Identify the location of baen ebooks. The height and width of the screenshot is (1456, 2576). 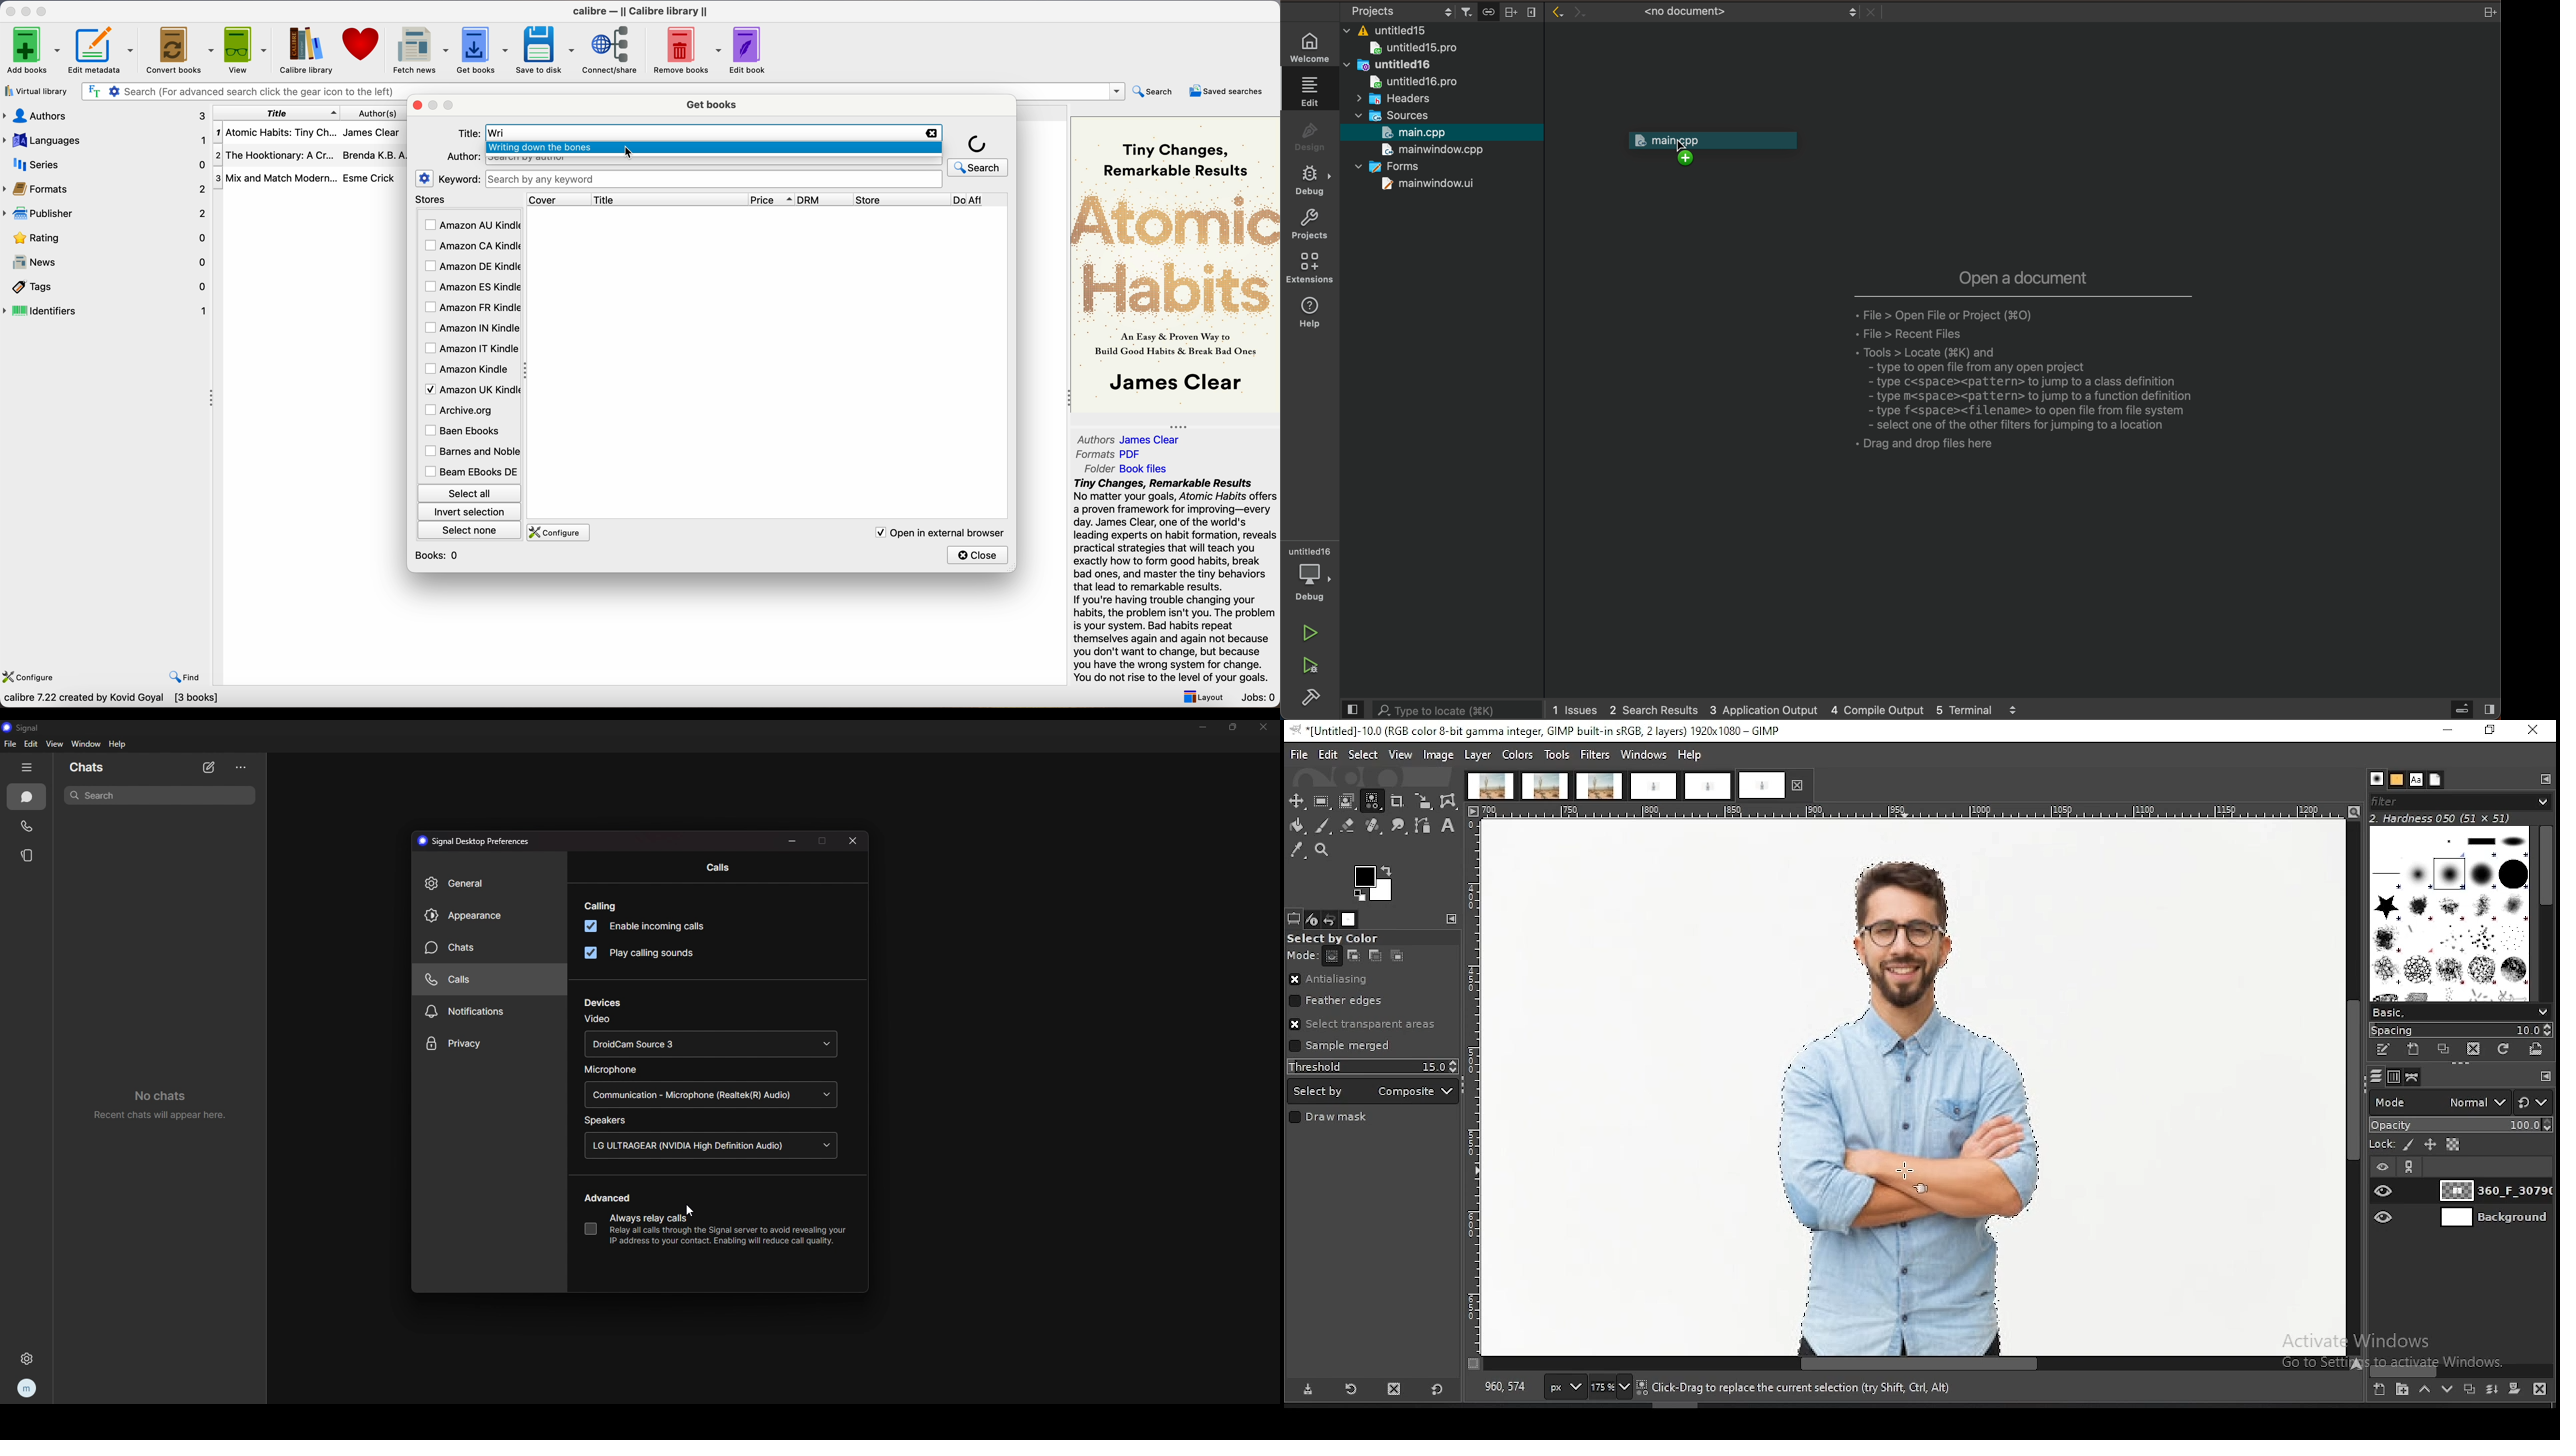
(465, 432).